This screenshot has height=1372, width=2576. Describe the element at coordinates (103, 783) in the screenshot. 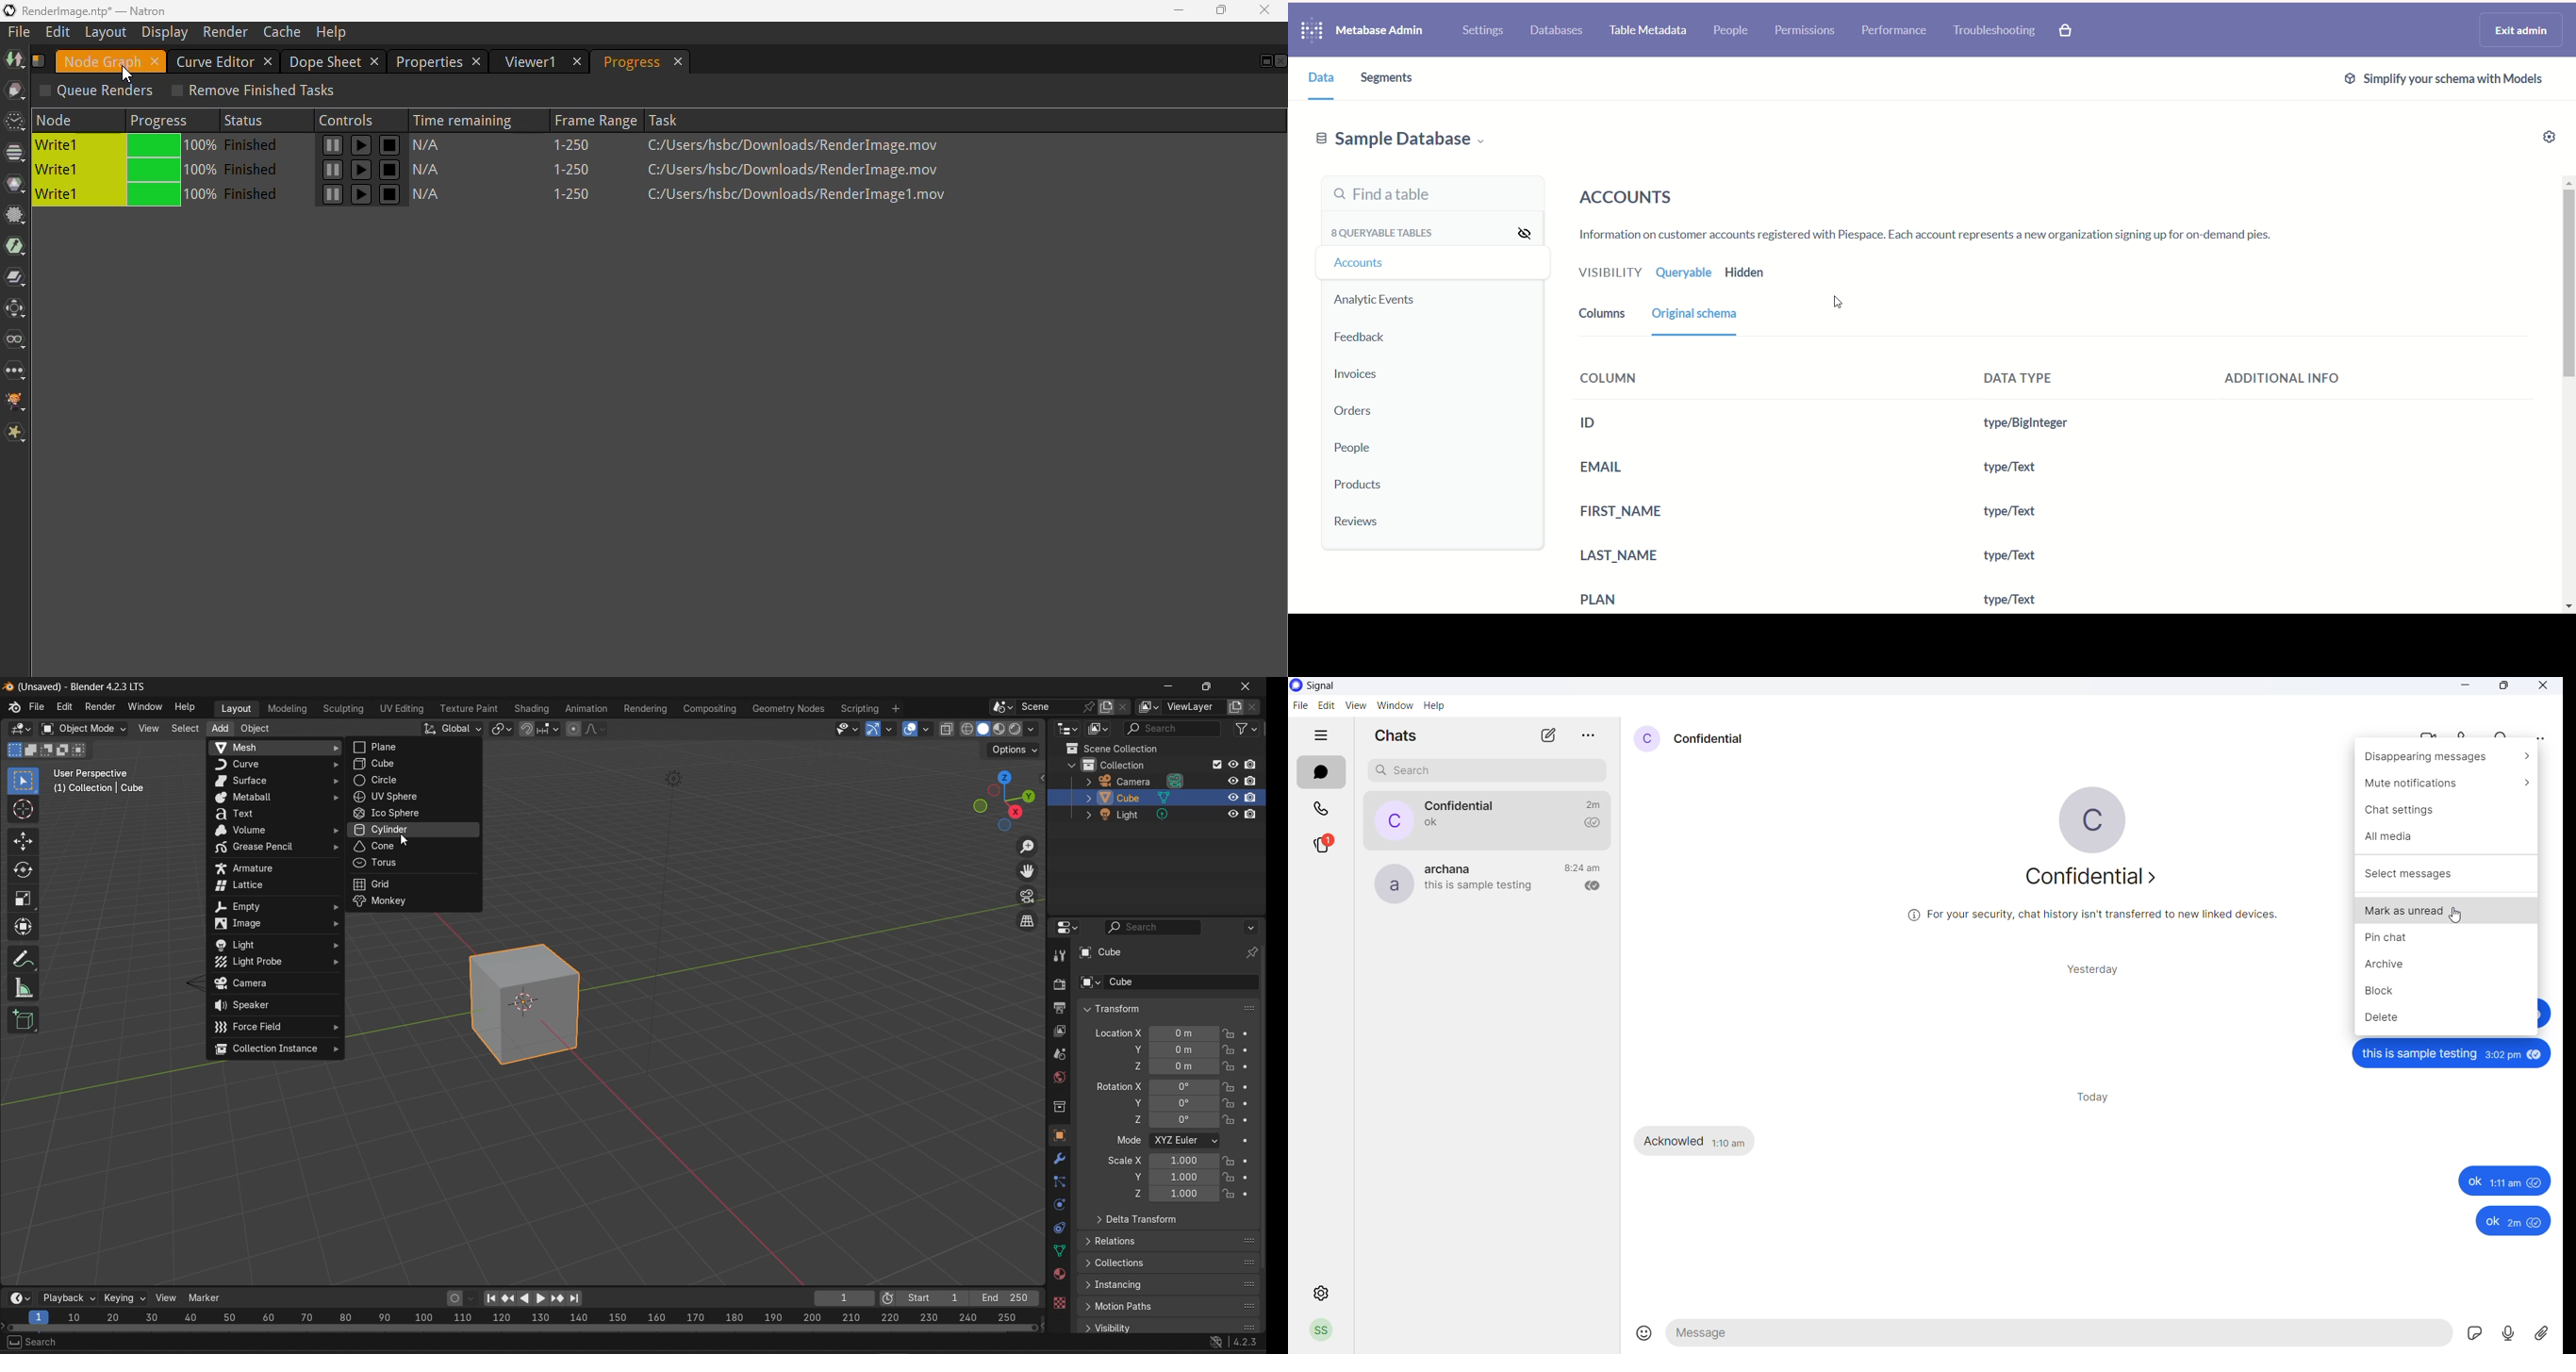

I see `user perspective : cube` at that location.